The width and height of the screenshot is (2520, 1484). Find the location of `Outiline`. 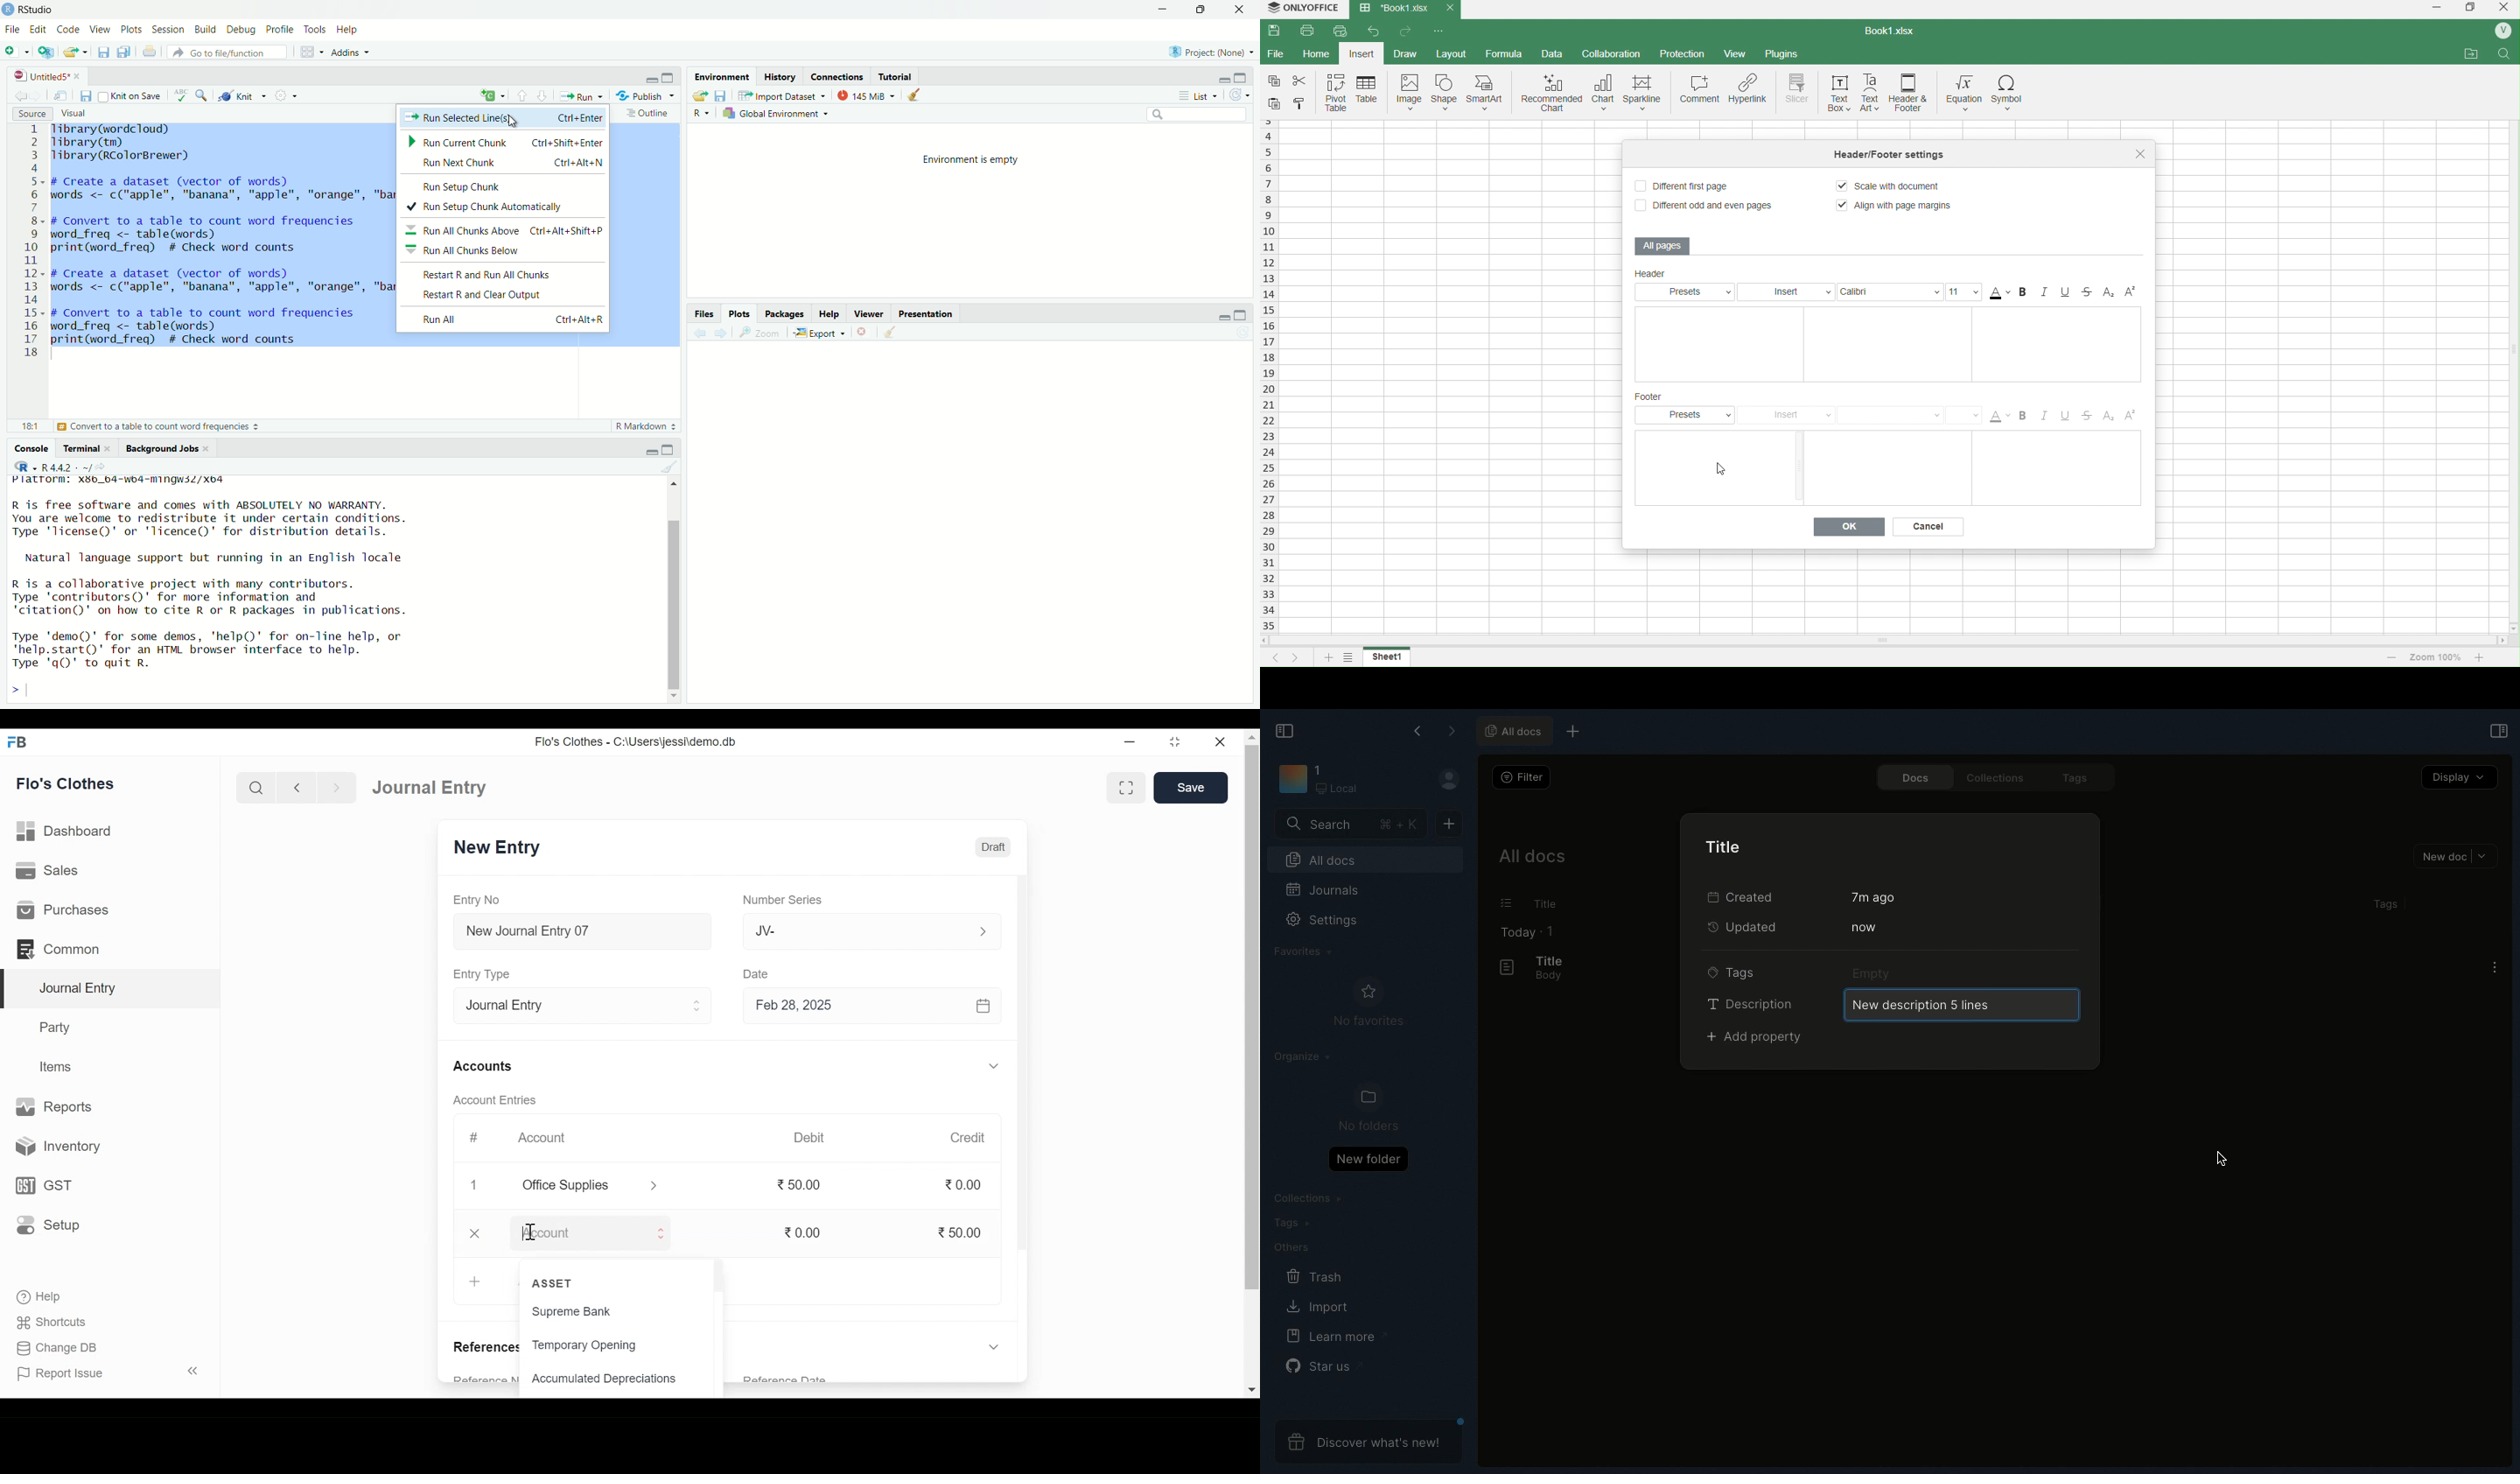

Outiline is located at coordinates (649, 113).